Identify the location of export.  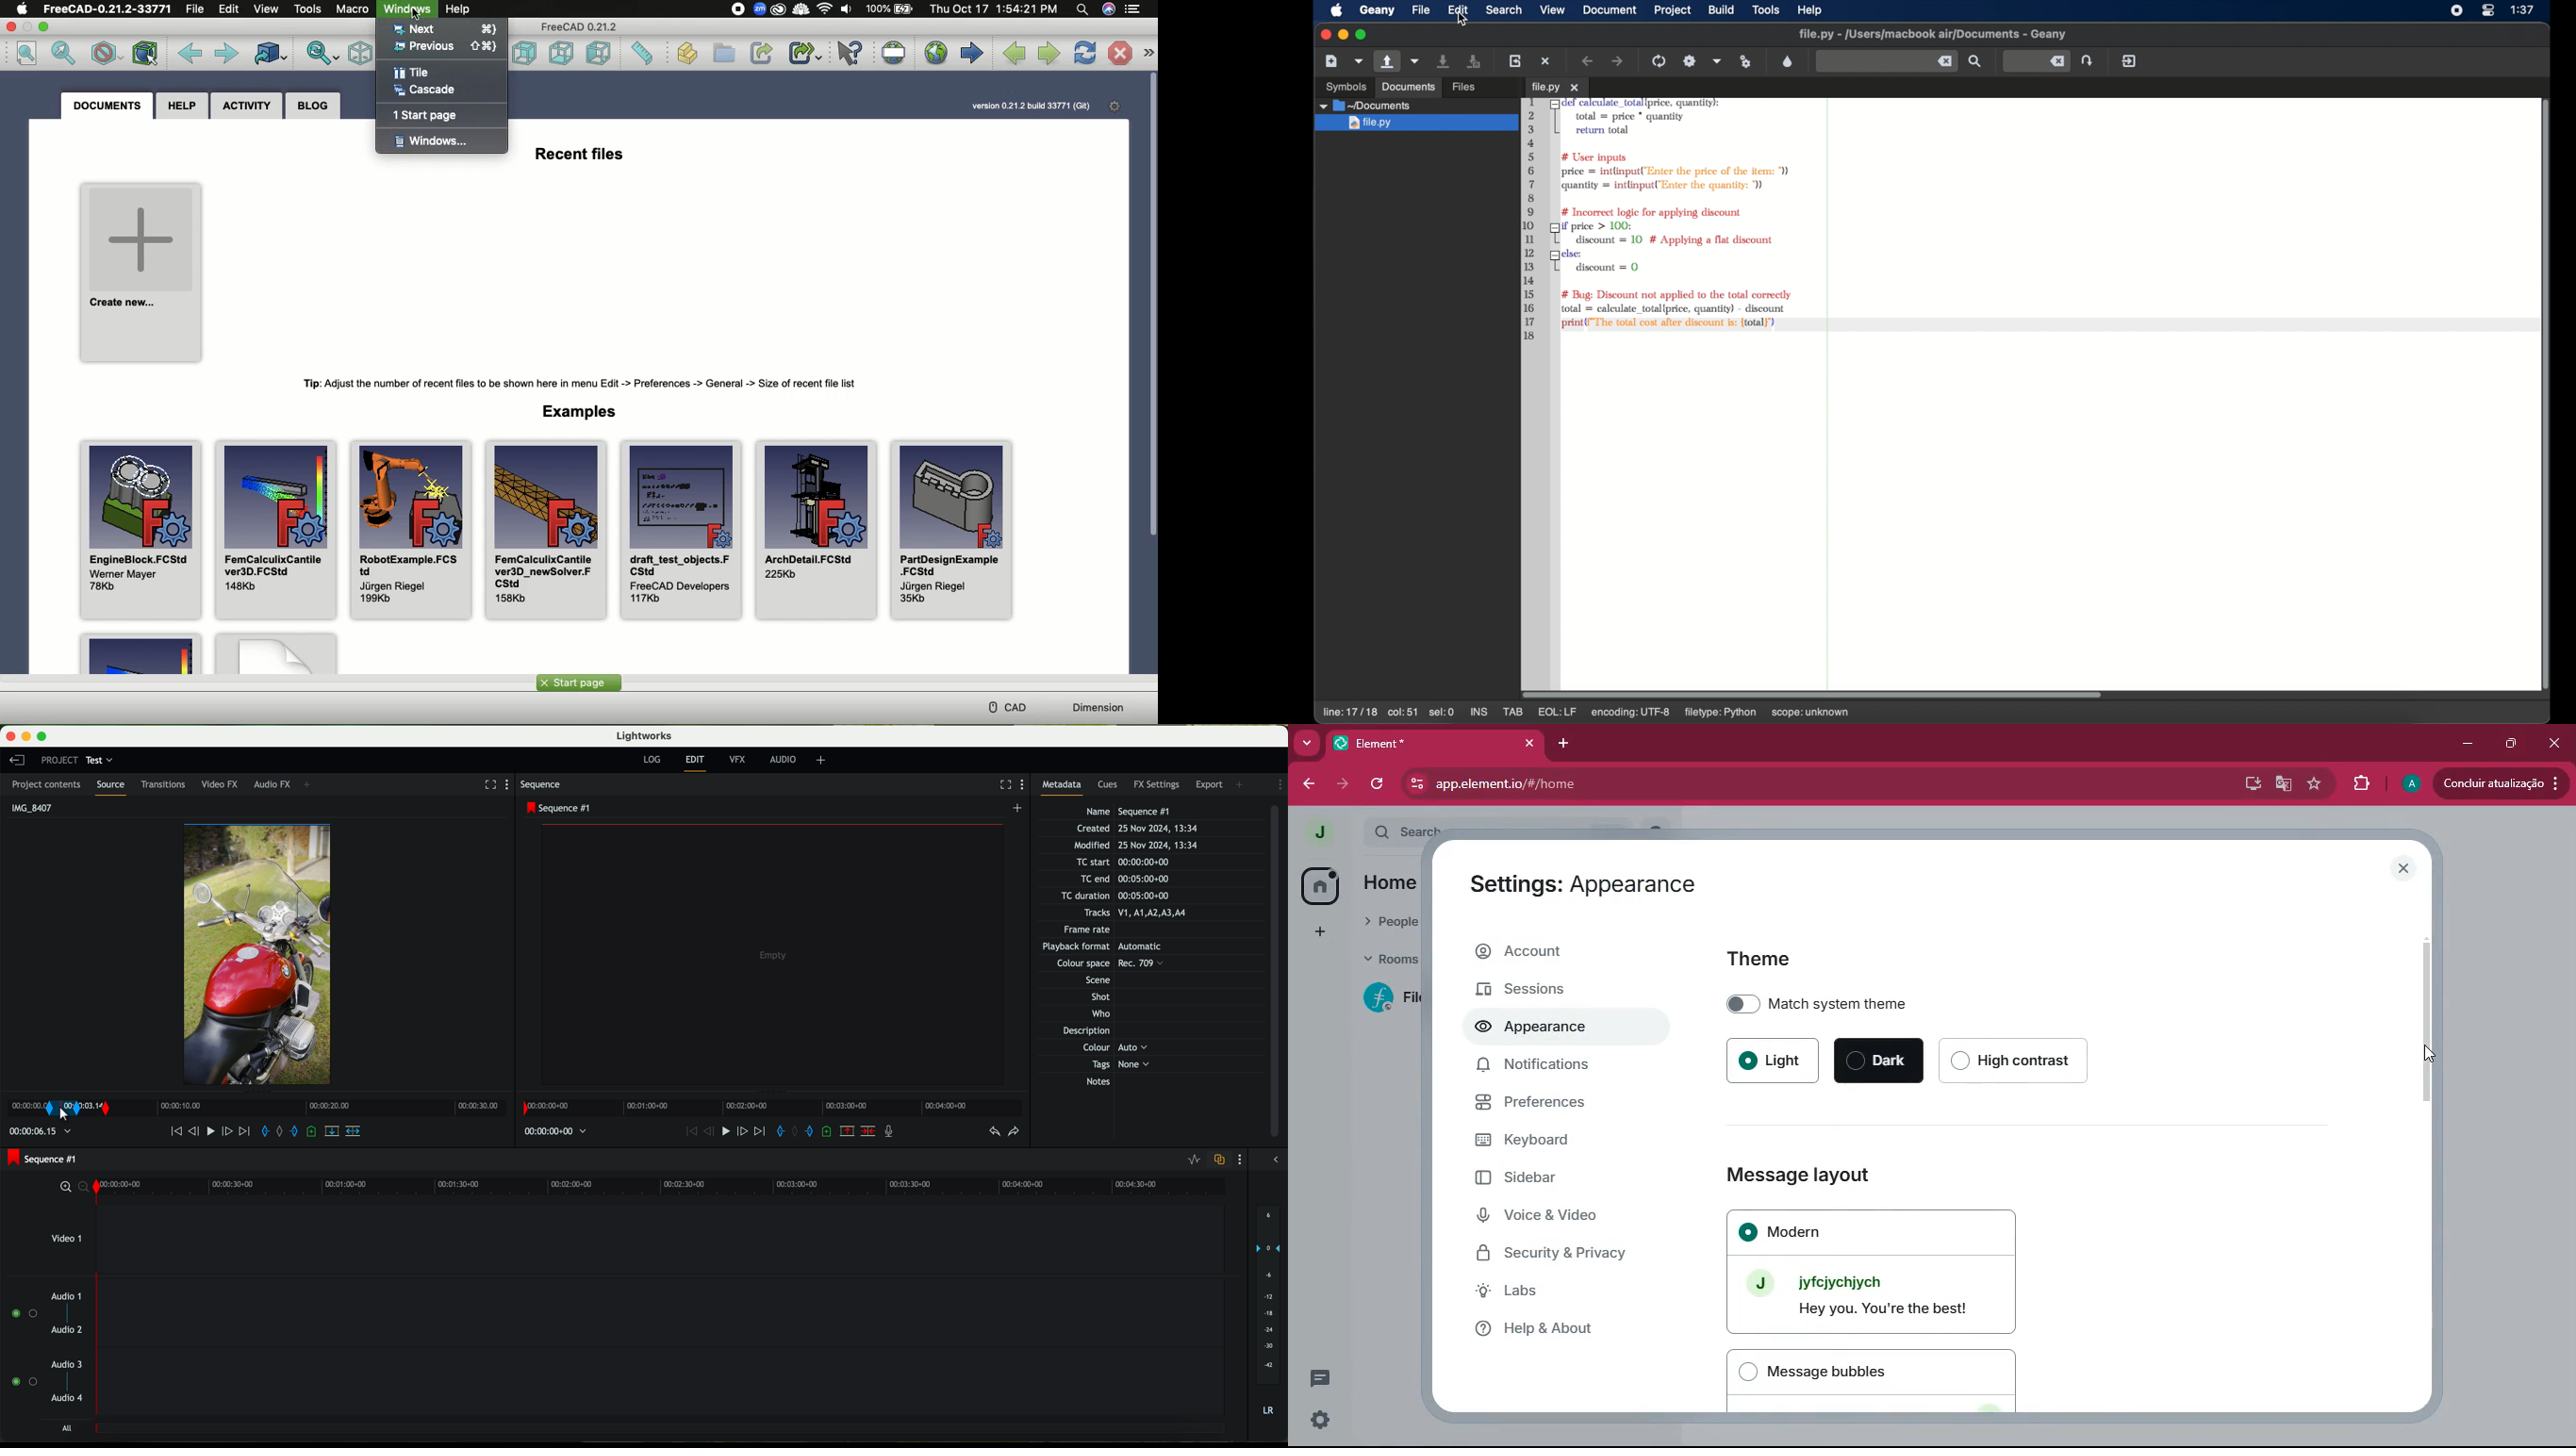
(1210, 783).